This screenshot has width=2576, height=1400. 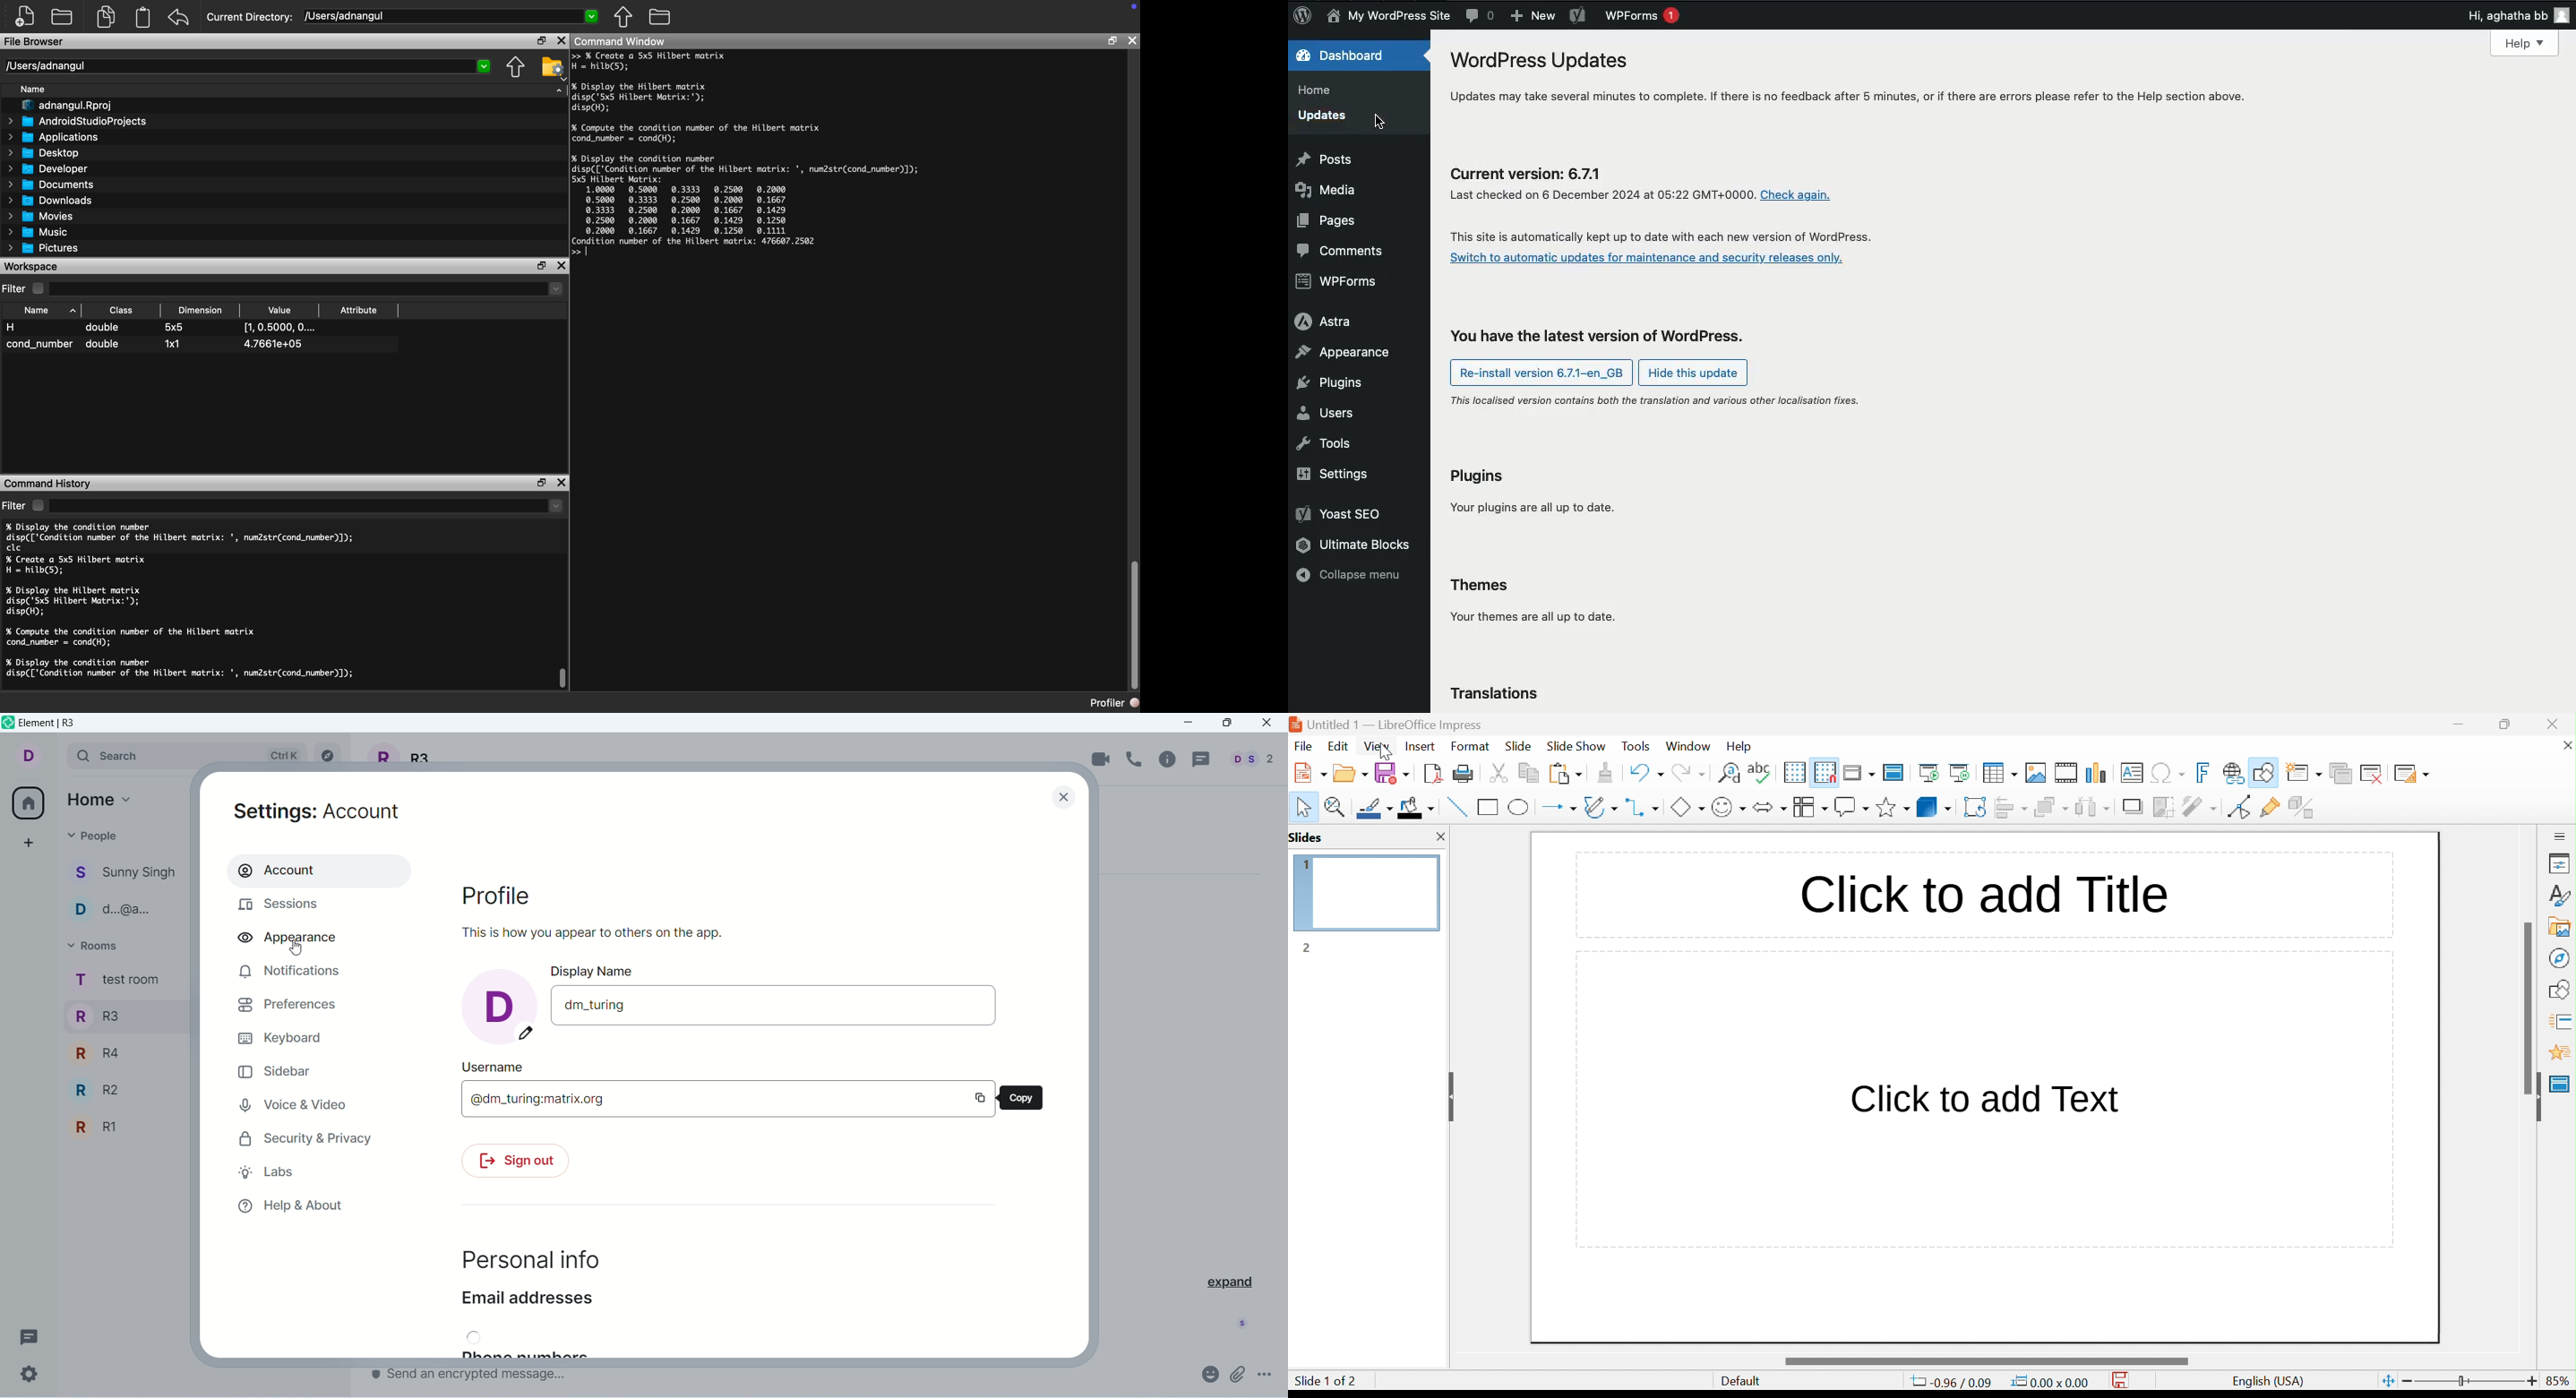 I want to click on Comment, so click(x=1480, y=15).